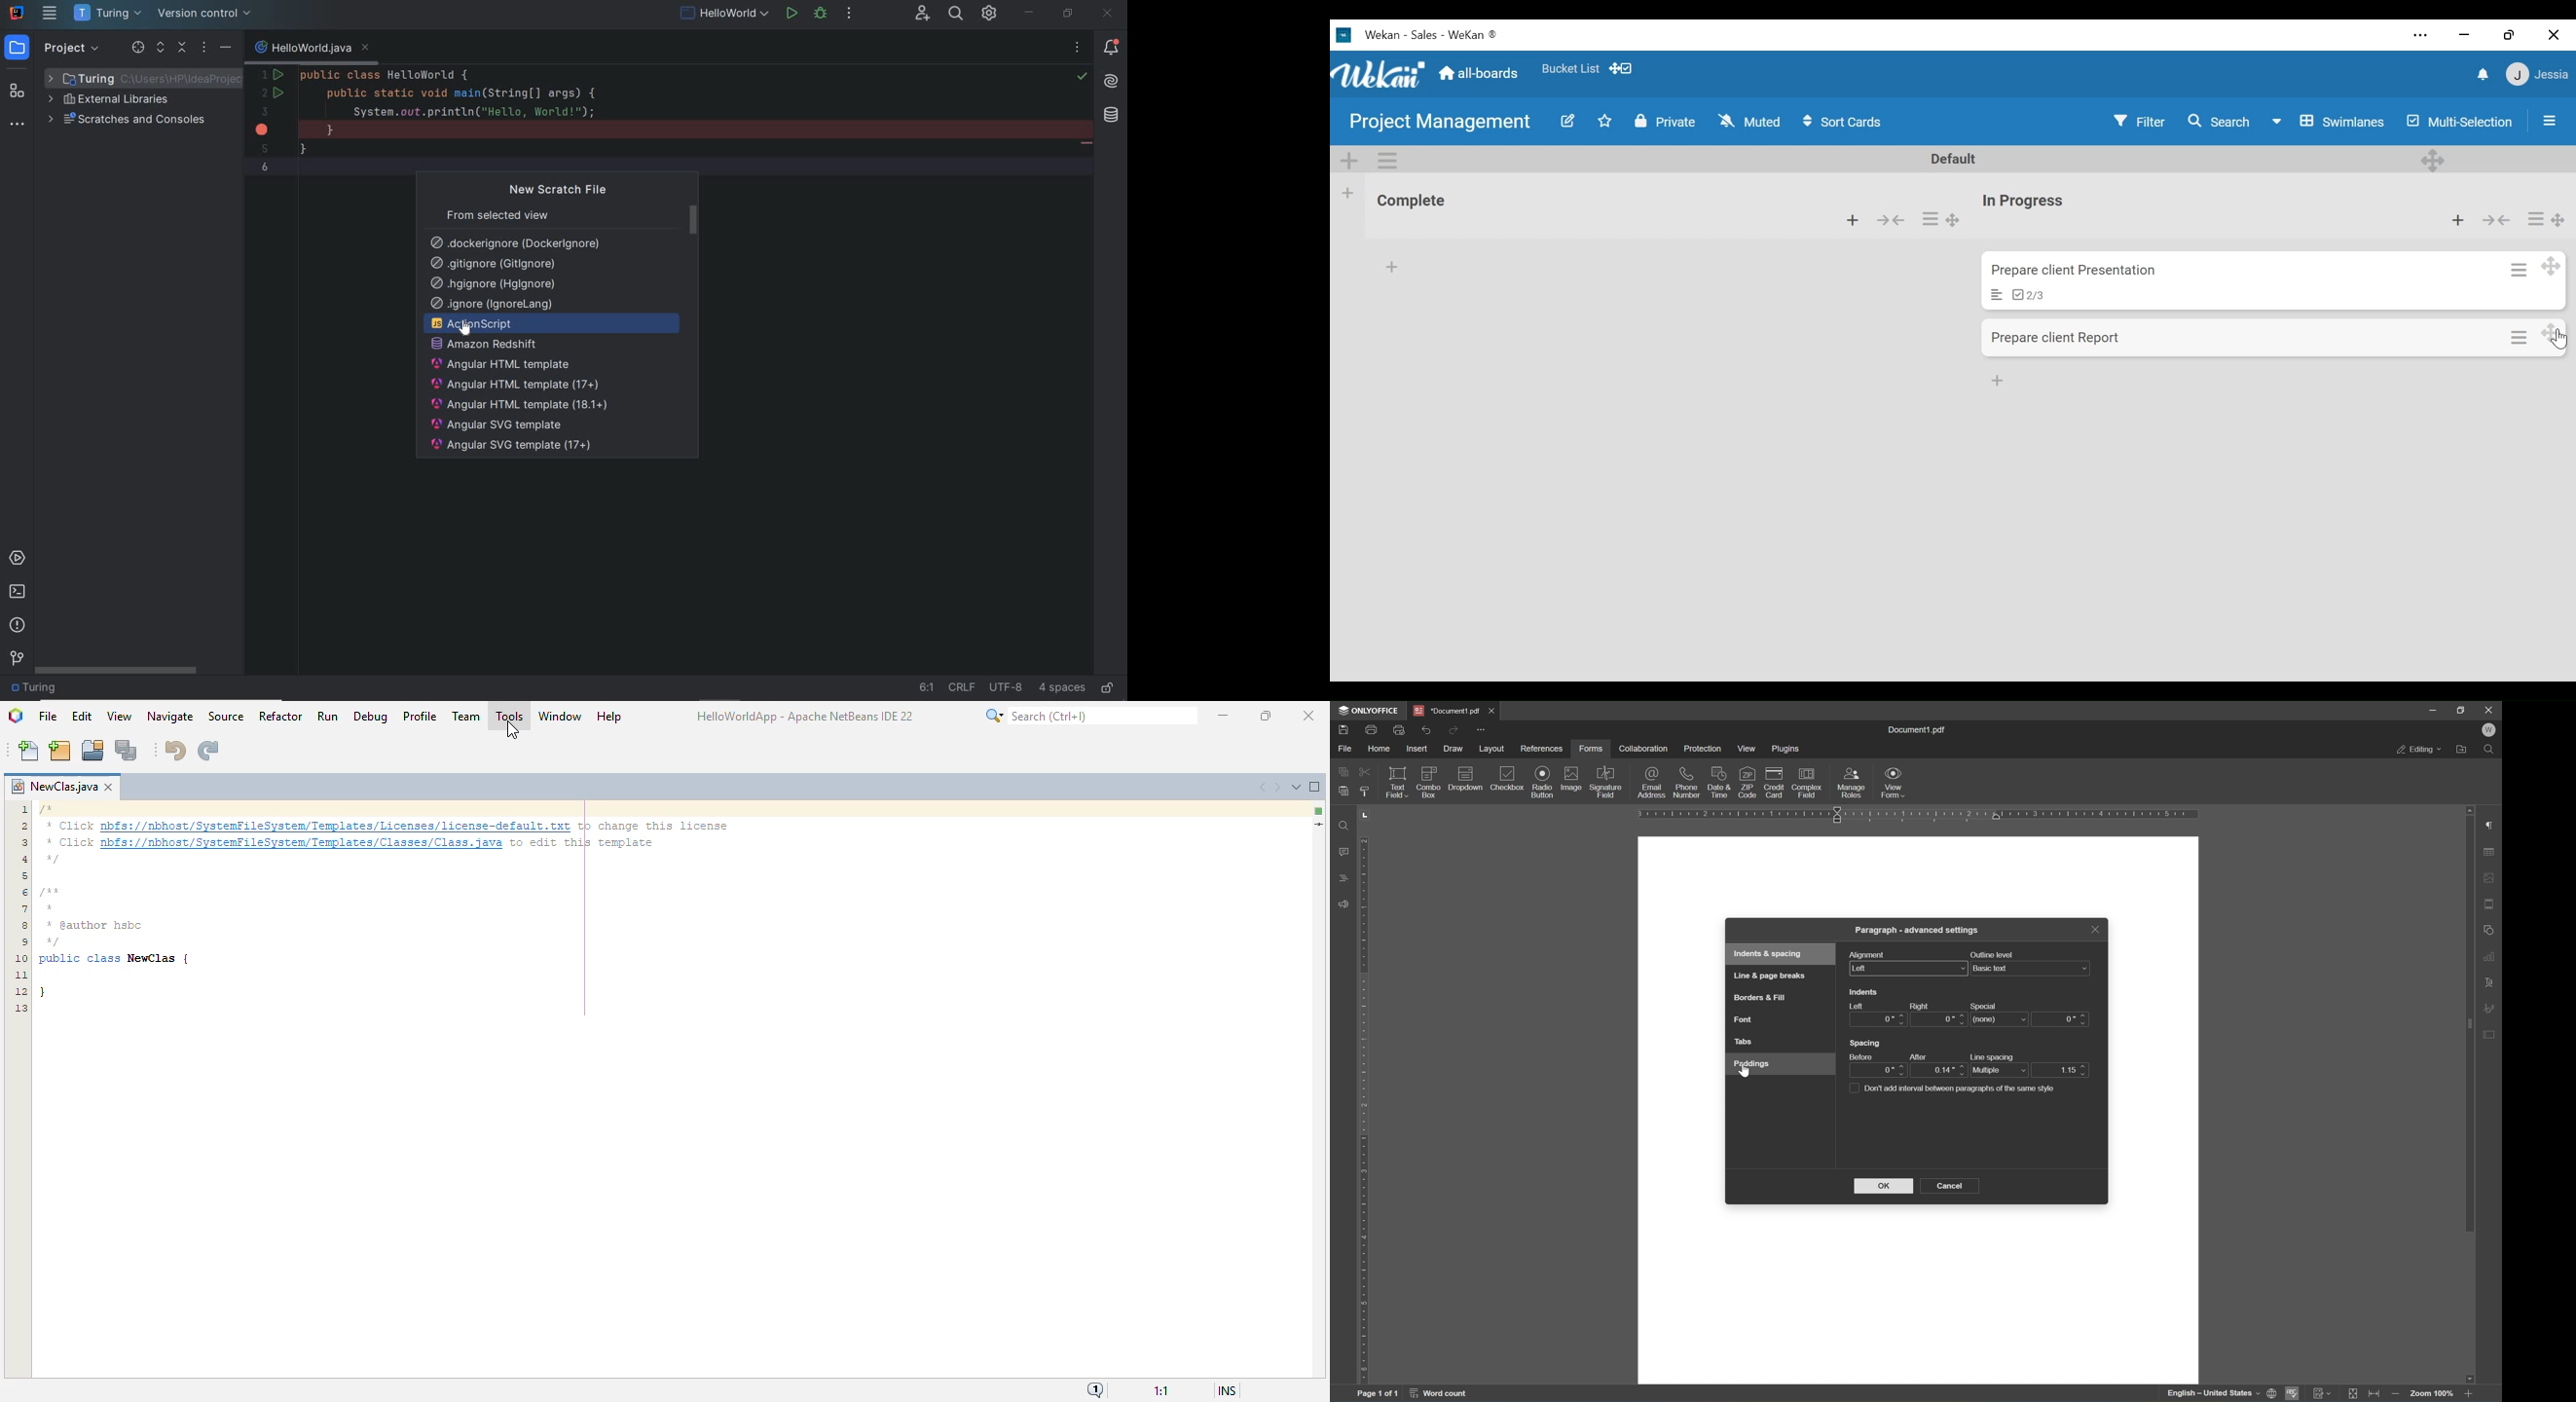 This screenshot has height=1428, width=2576. Describe the element at coordinates (1482, 729) in the screenshot. I see `customize quick access toolbar` at that location.